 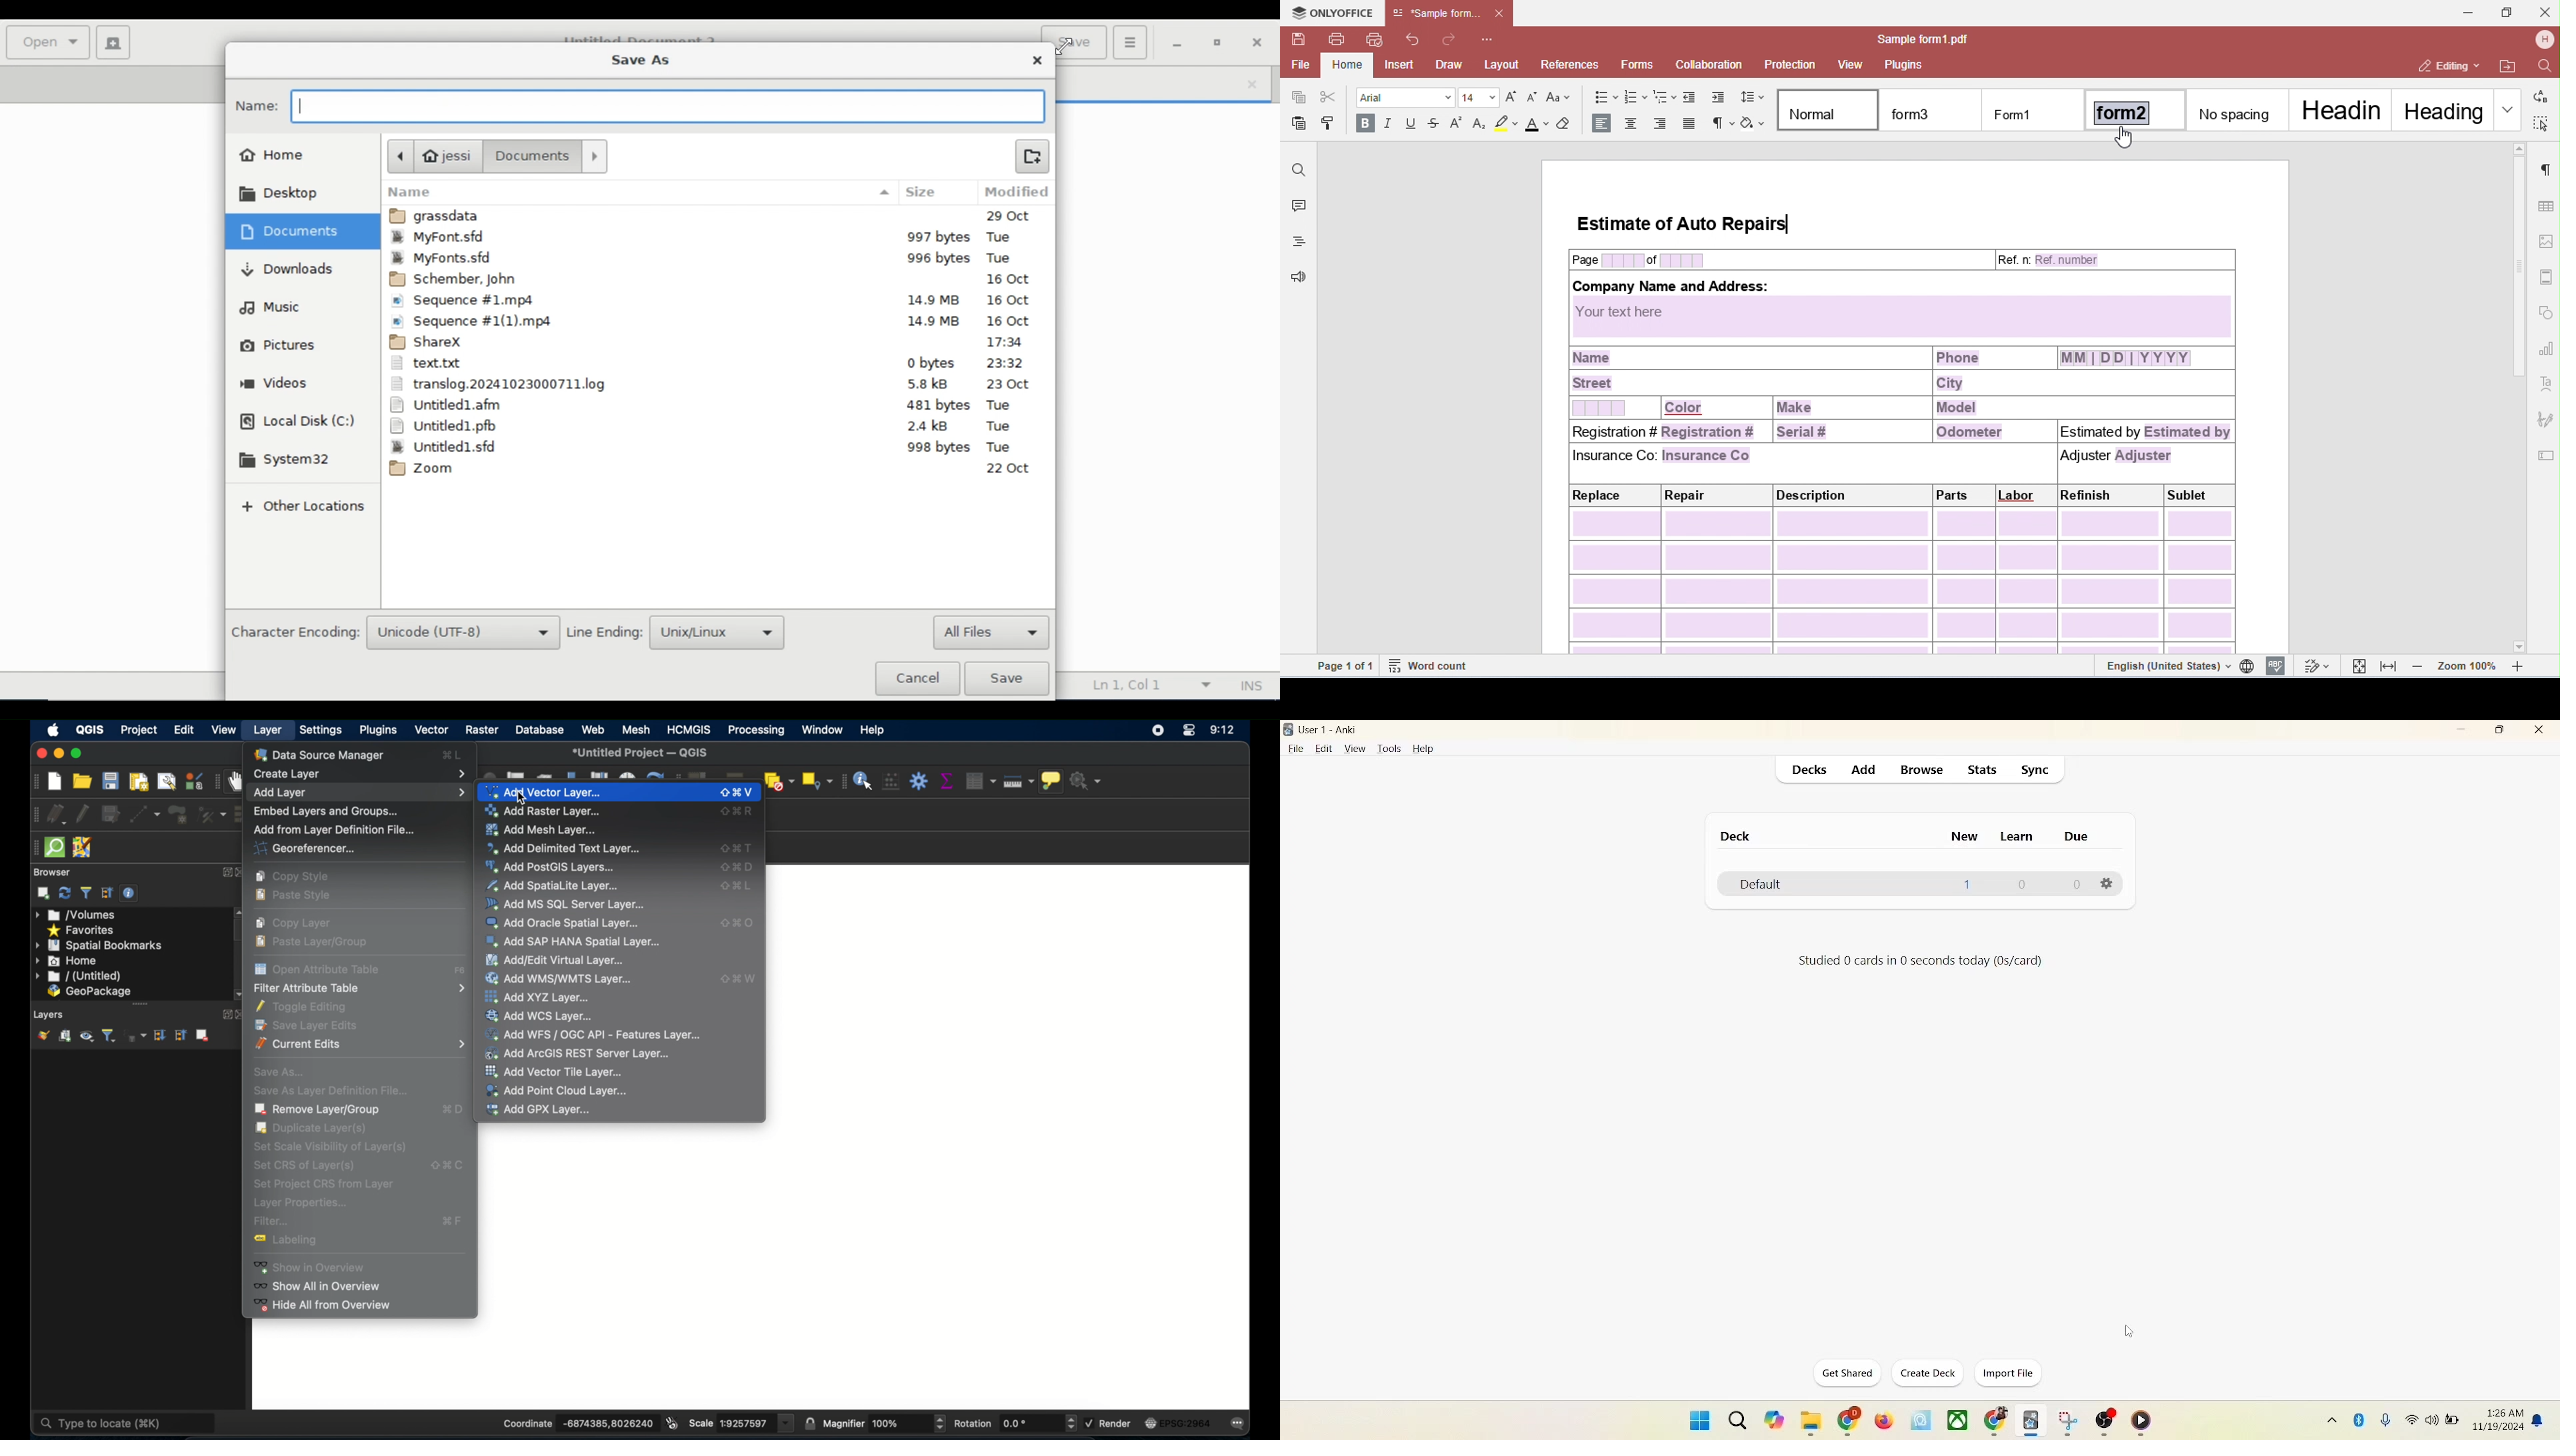 I want to click on settings, so click(x=319, y=729).